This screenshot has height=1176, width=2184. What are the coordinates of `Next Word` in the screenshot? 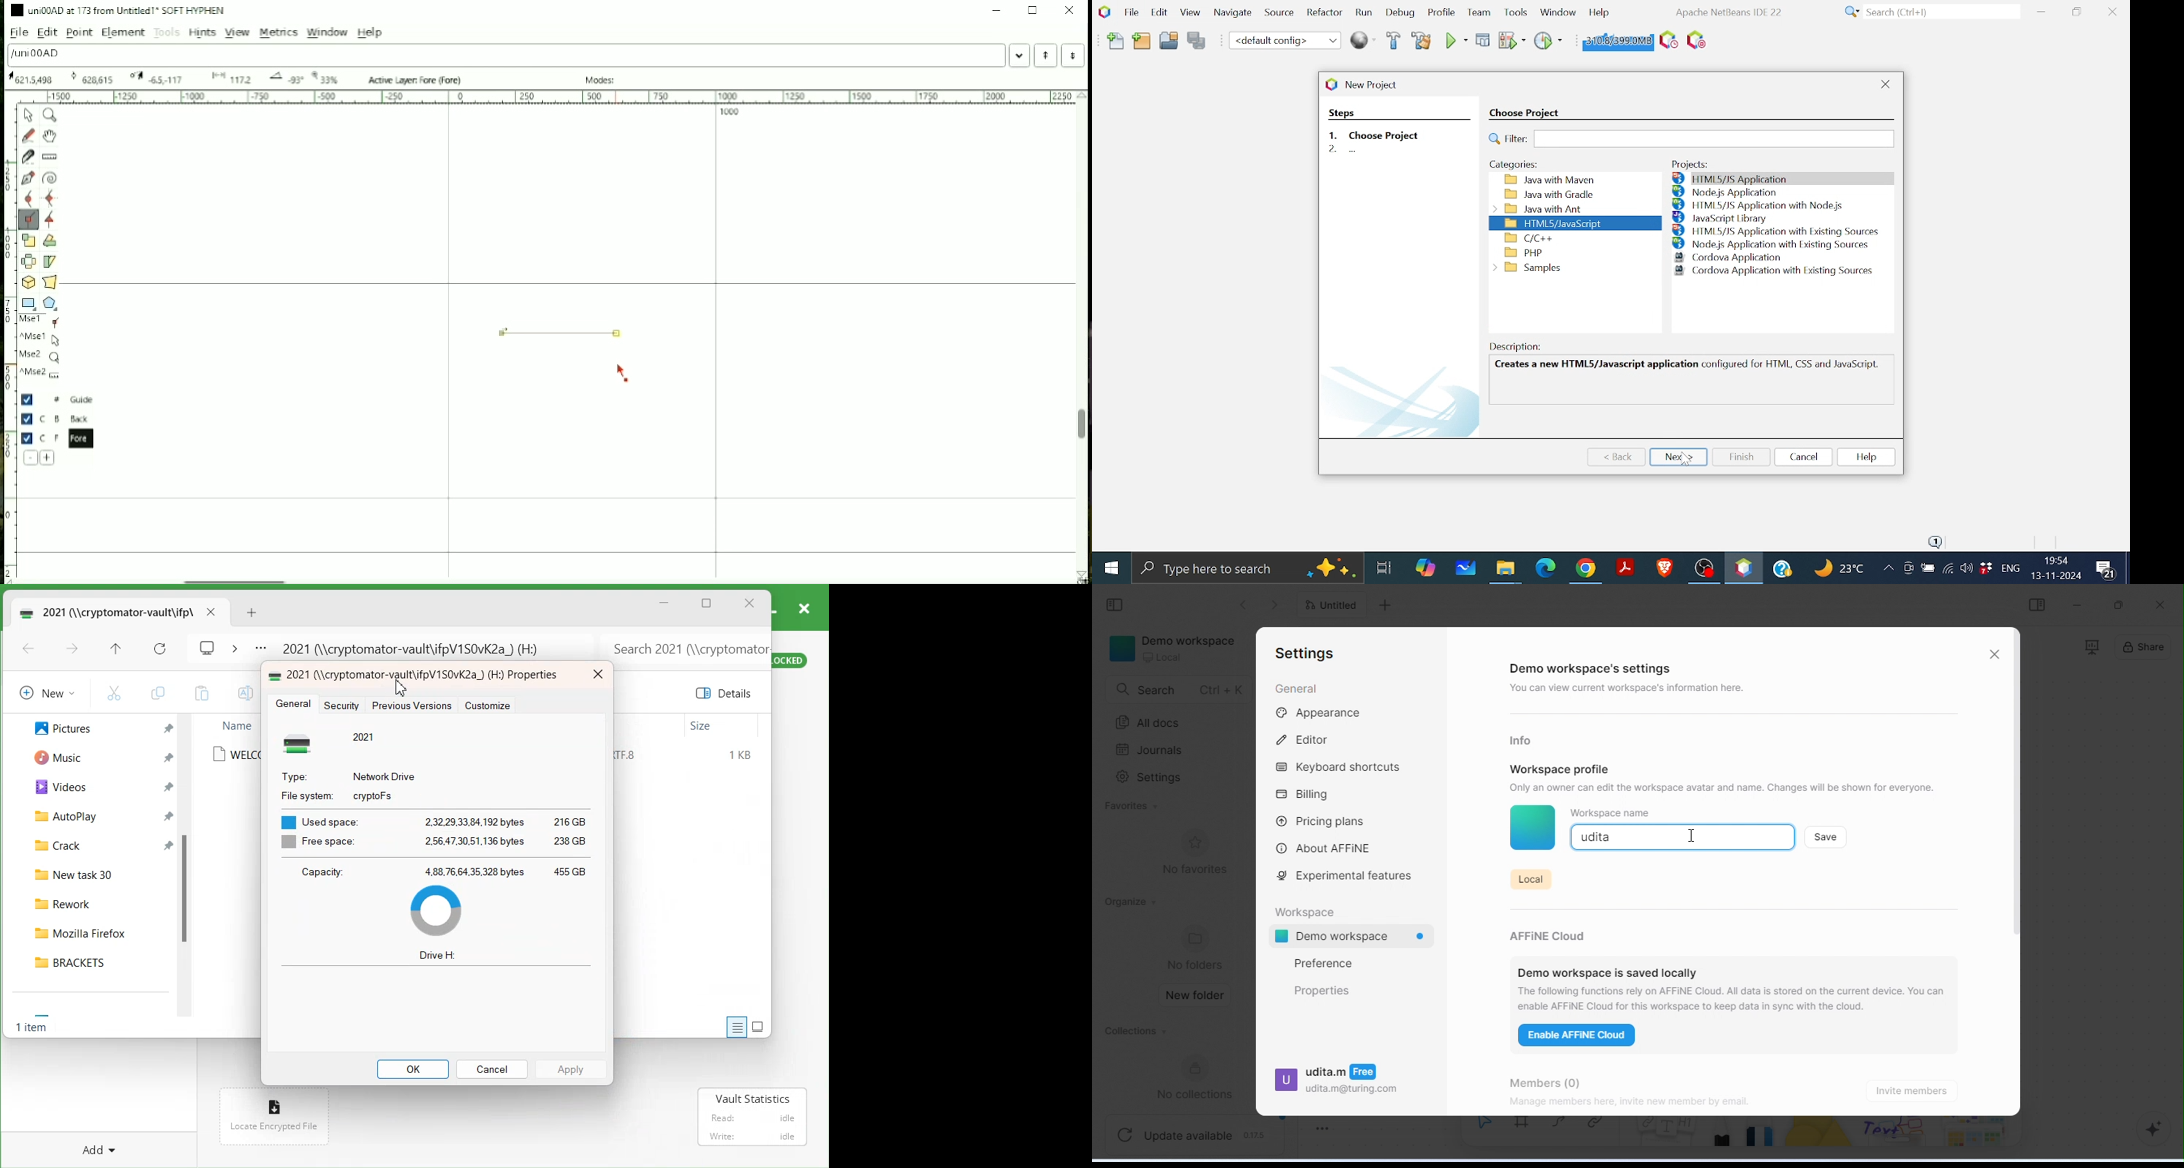 It's located at (1076, 55).